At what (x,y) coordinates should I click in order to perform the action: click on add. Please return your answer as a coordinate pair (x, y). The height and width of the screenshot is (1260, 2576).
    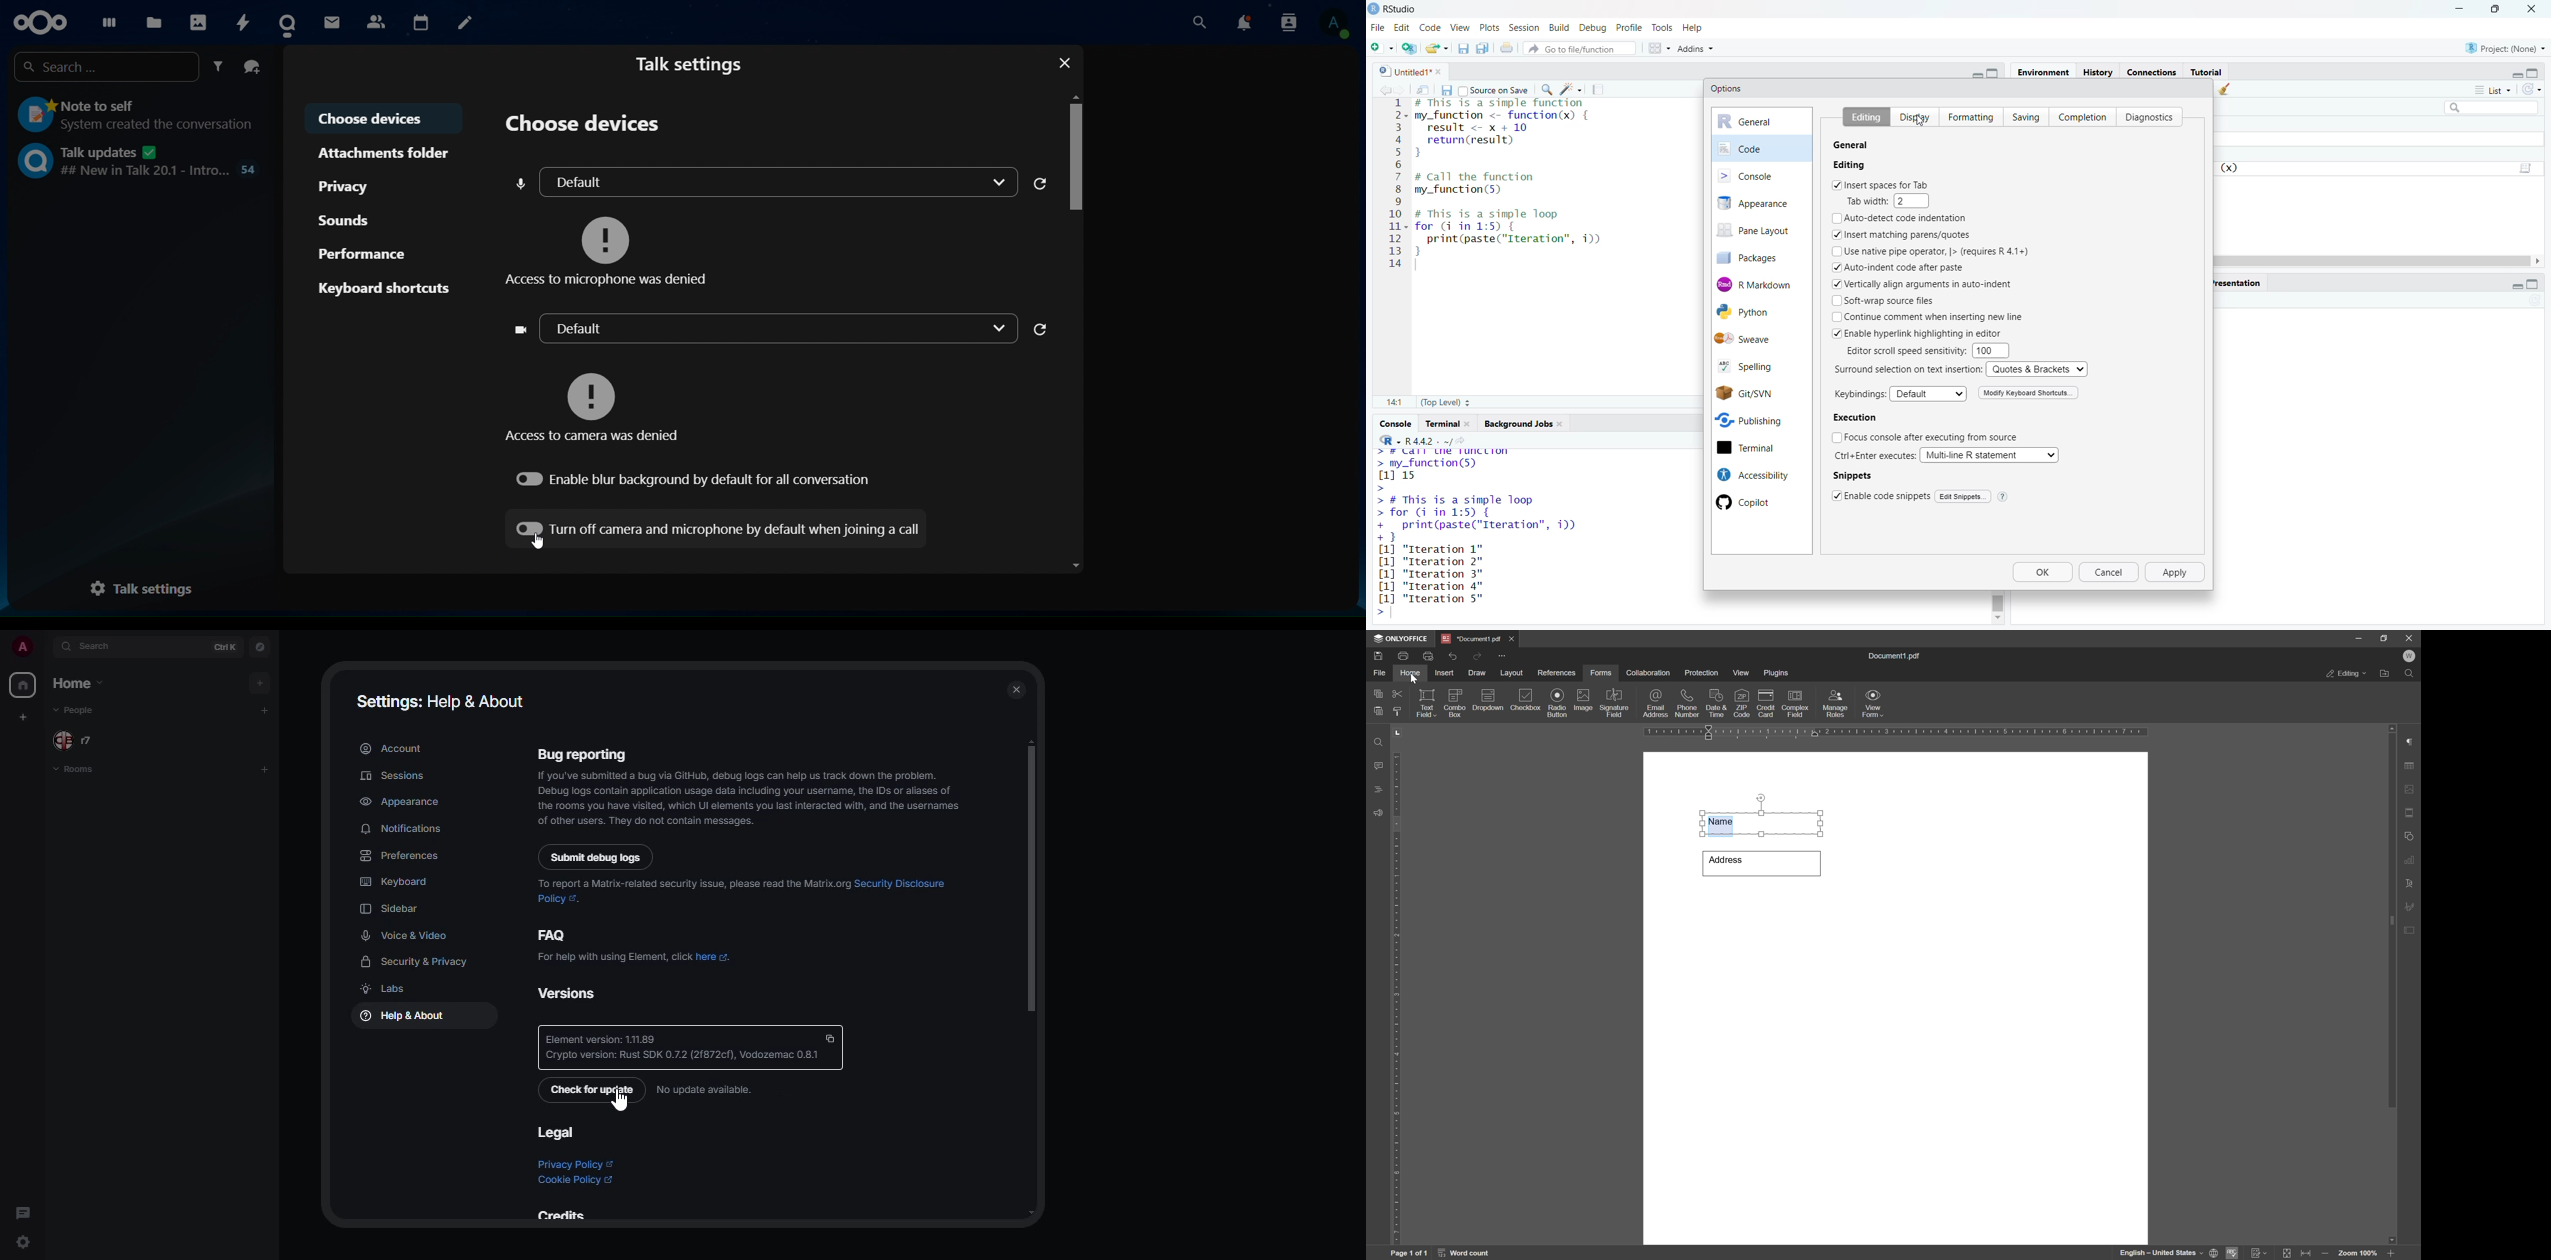
    Looking at the image, I should click on (267, 711).